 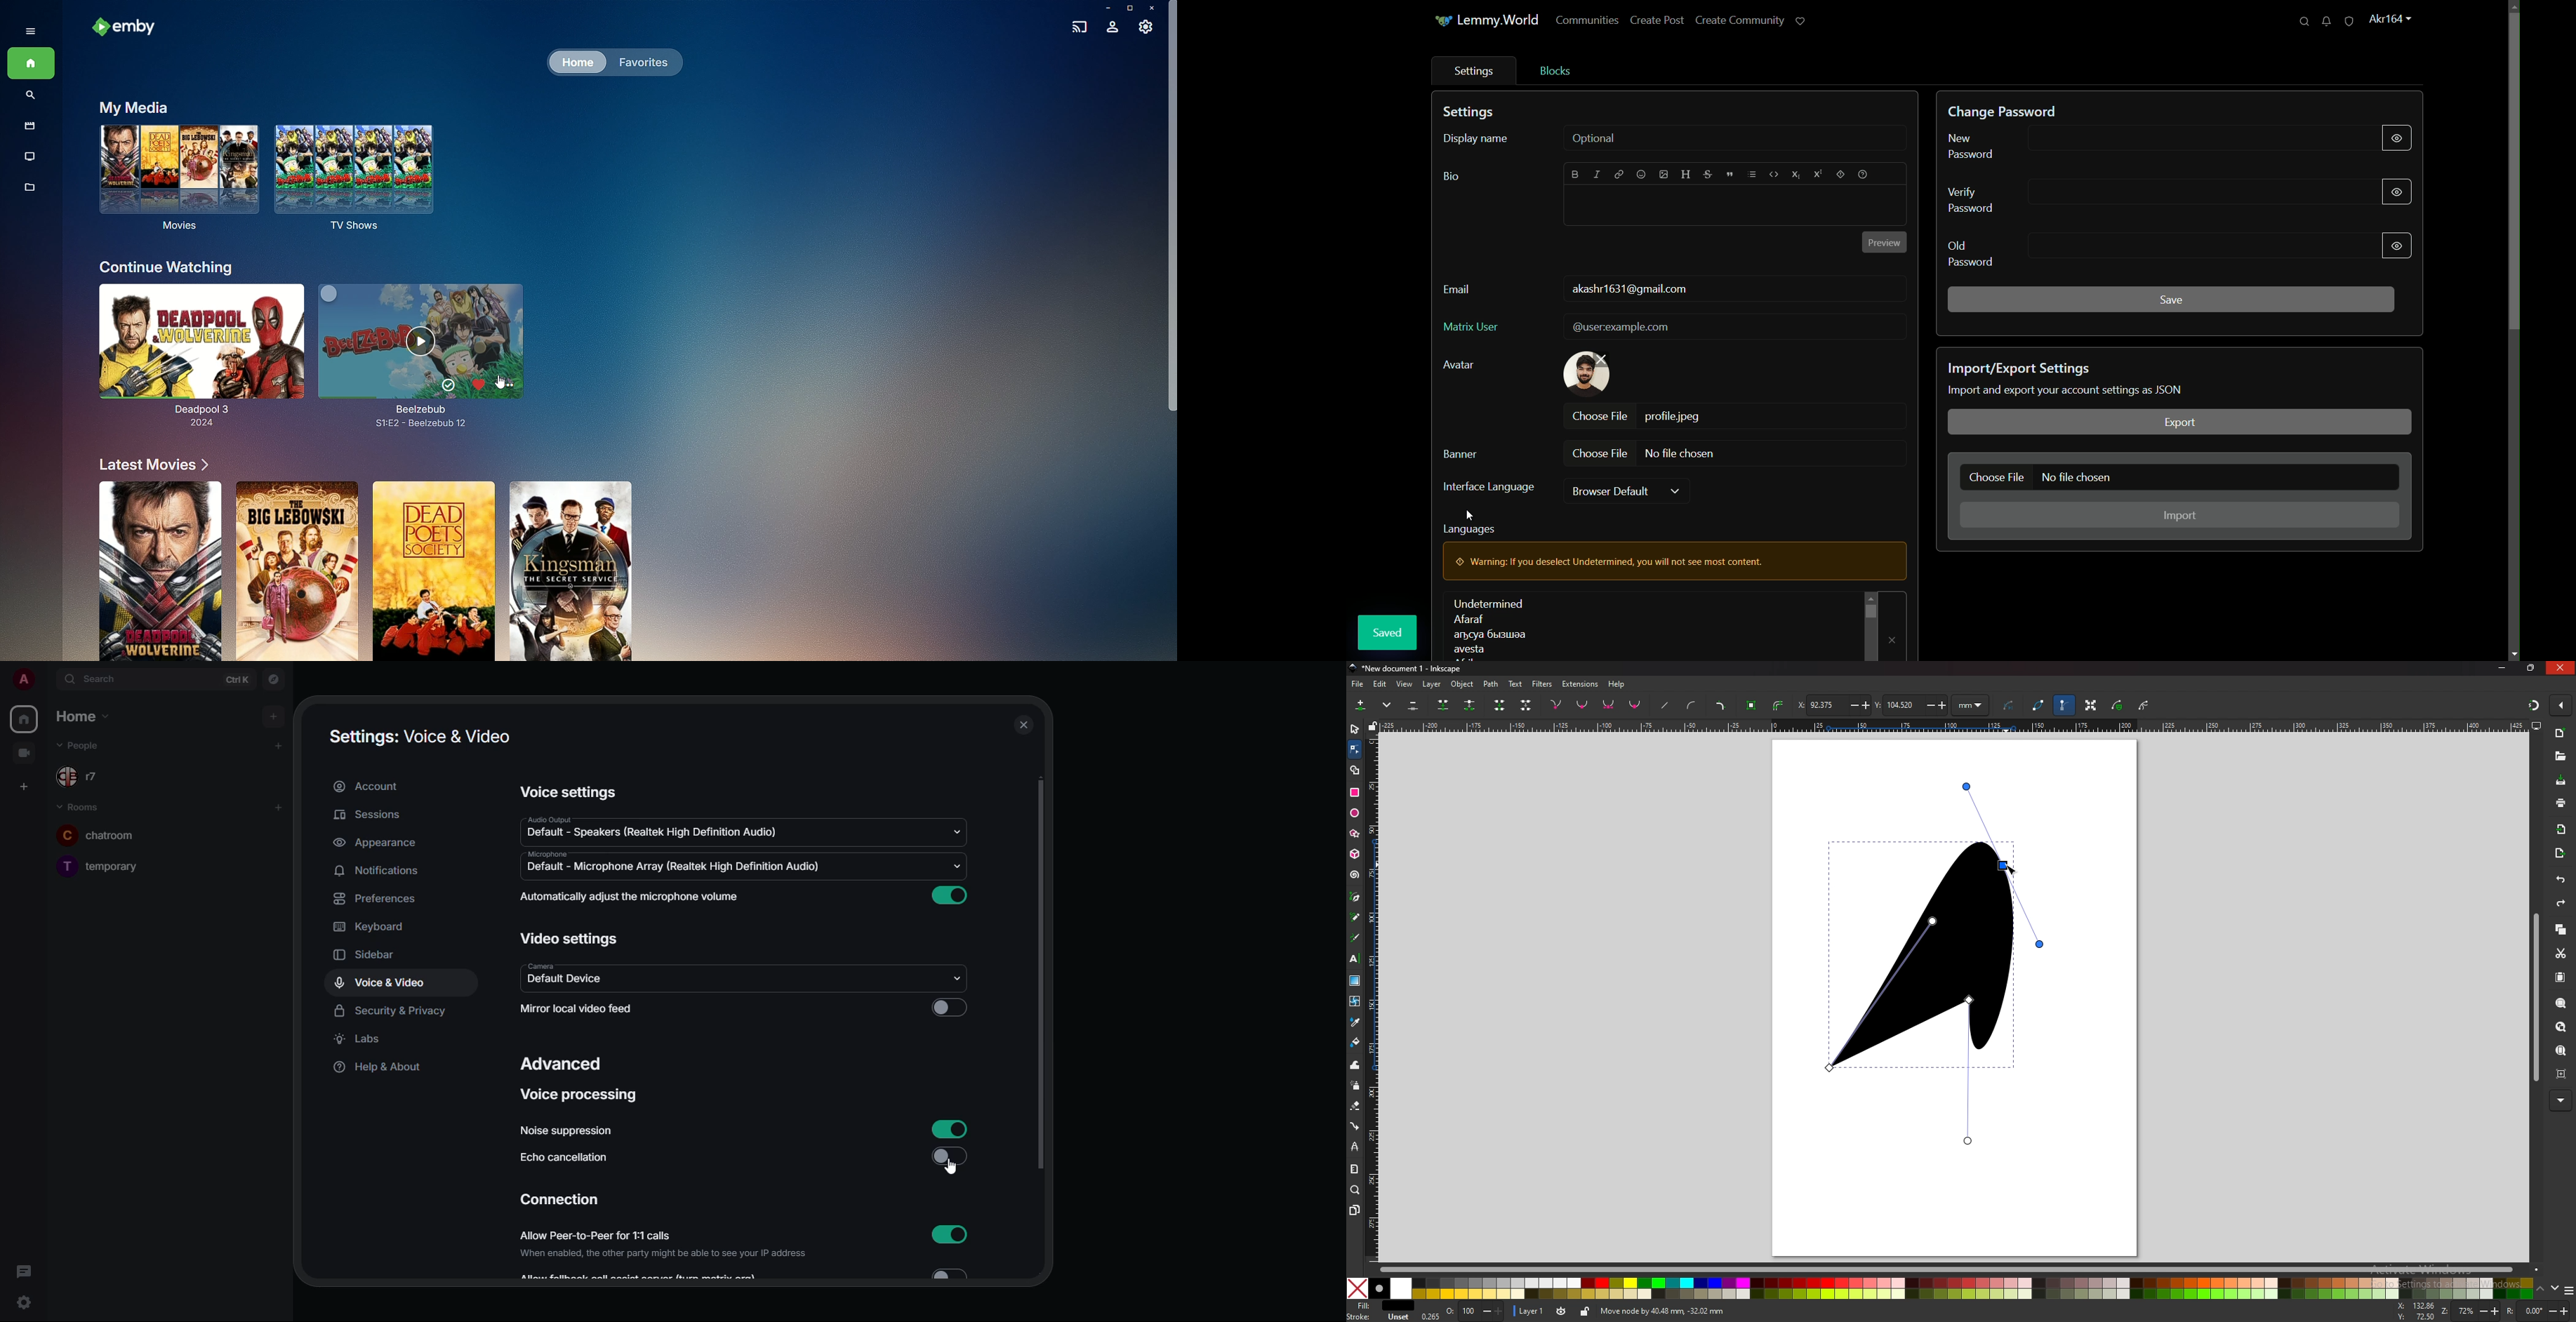 What do you see at coordinates (1613, 491) in the screenshot?
I see `browser default` at bounding box center [1613, 491].